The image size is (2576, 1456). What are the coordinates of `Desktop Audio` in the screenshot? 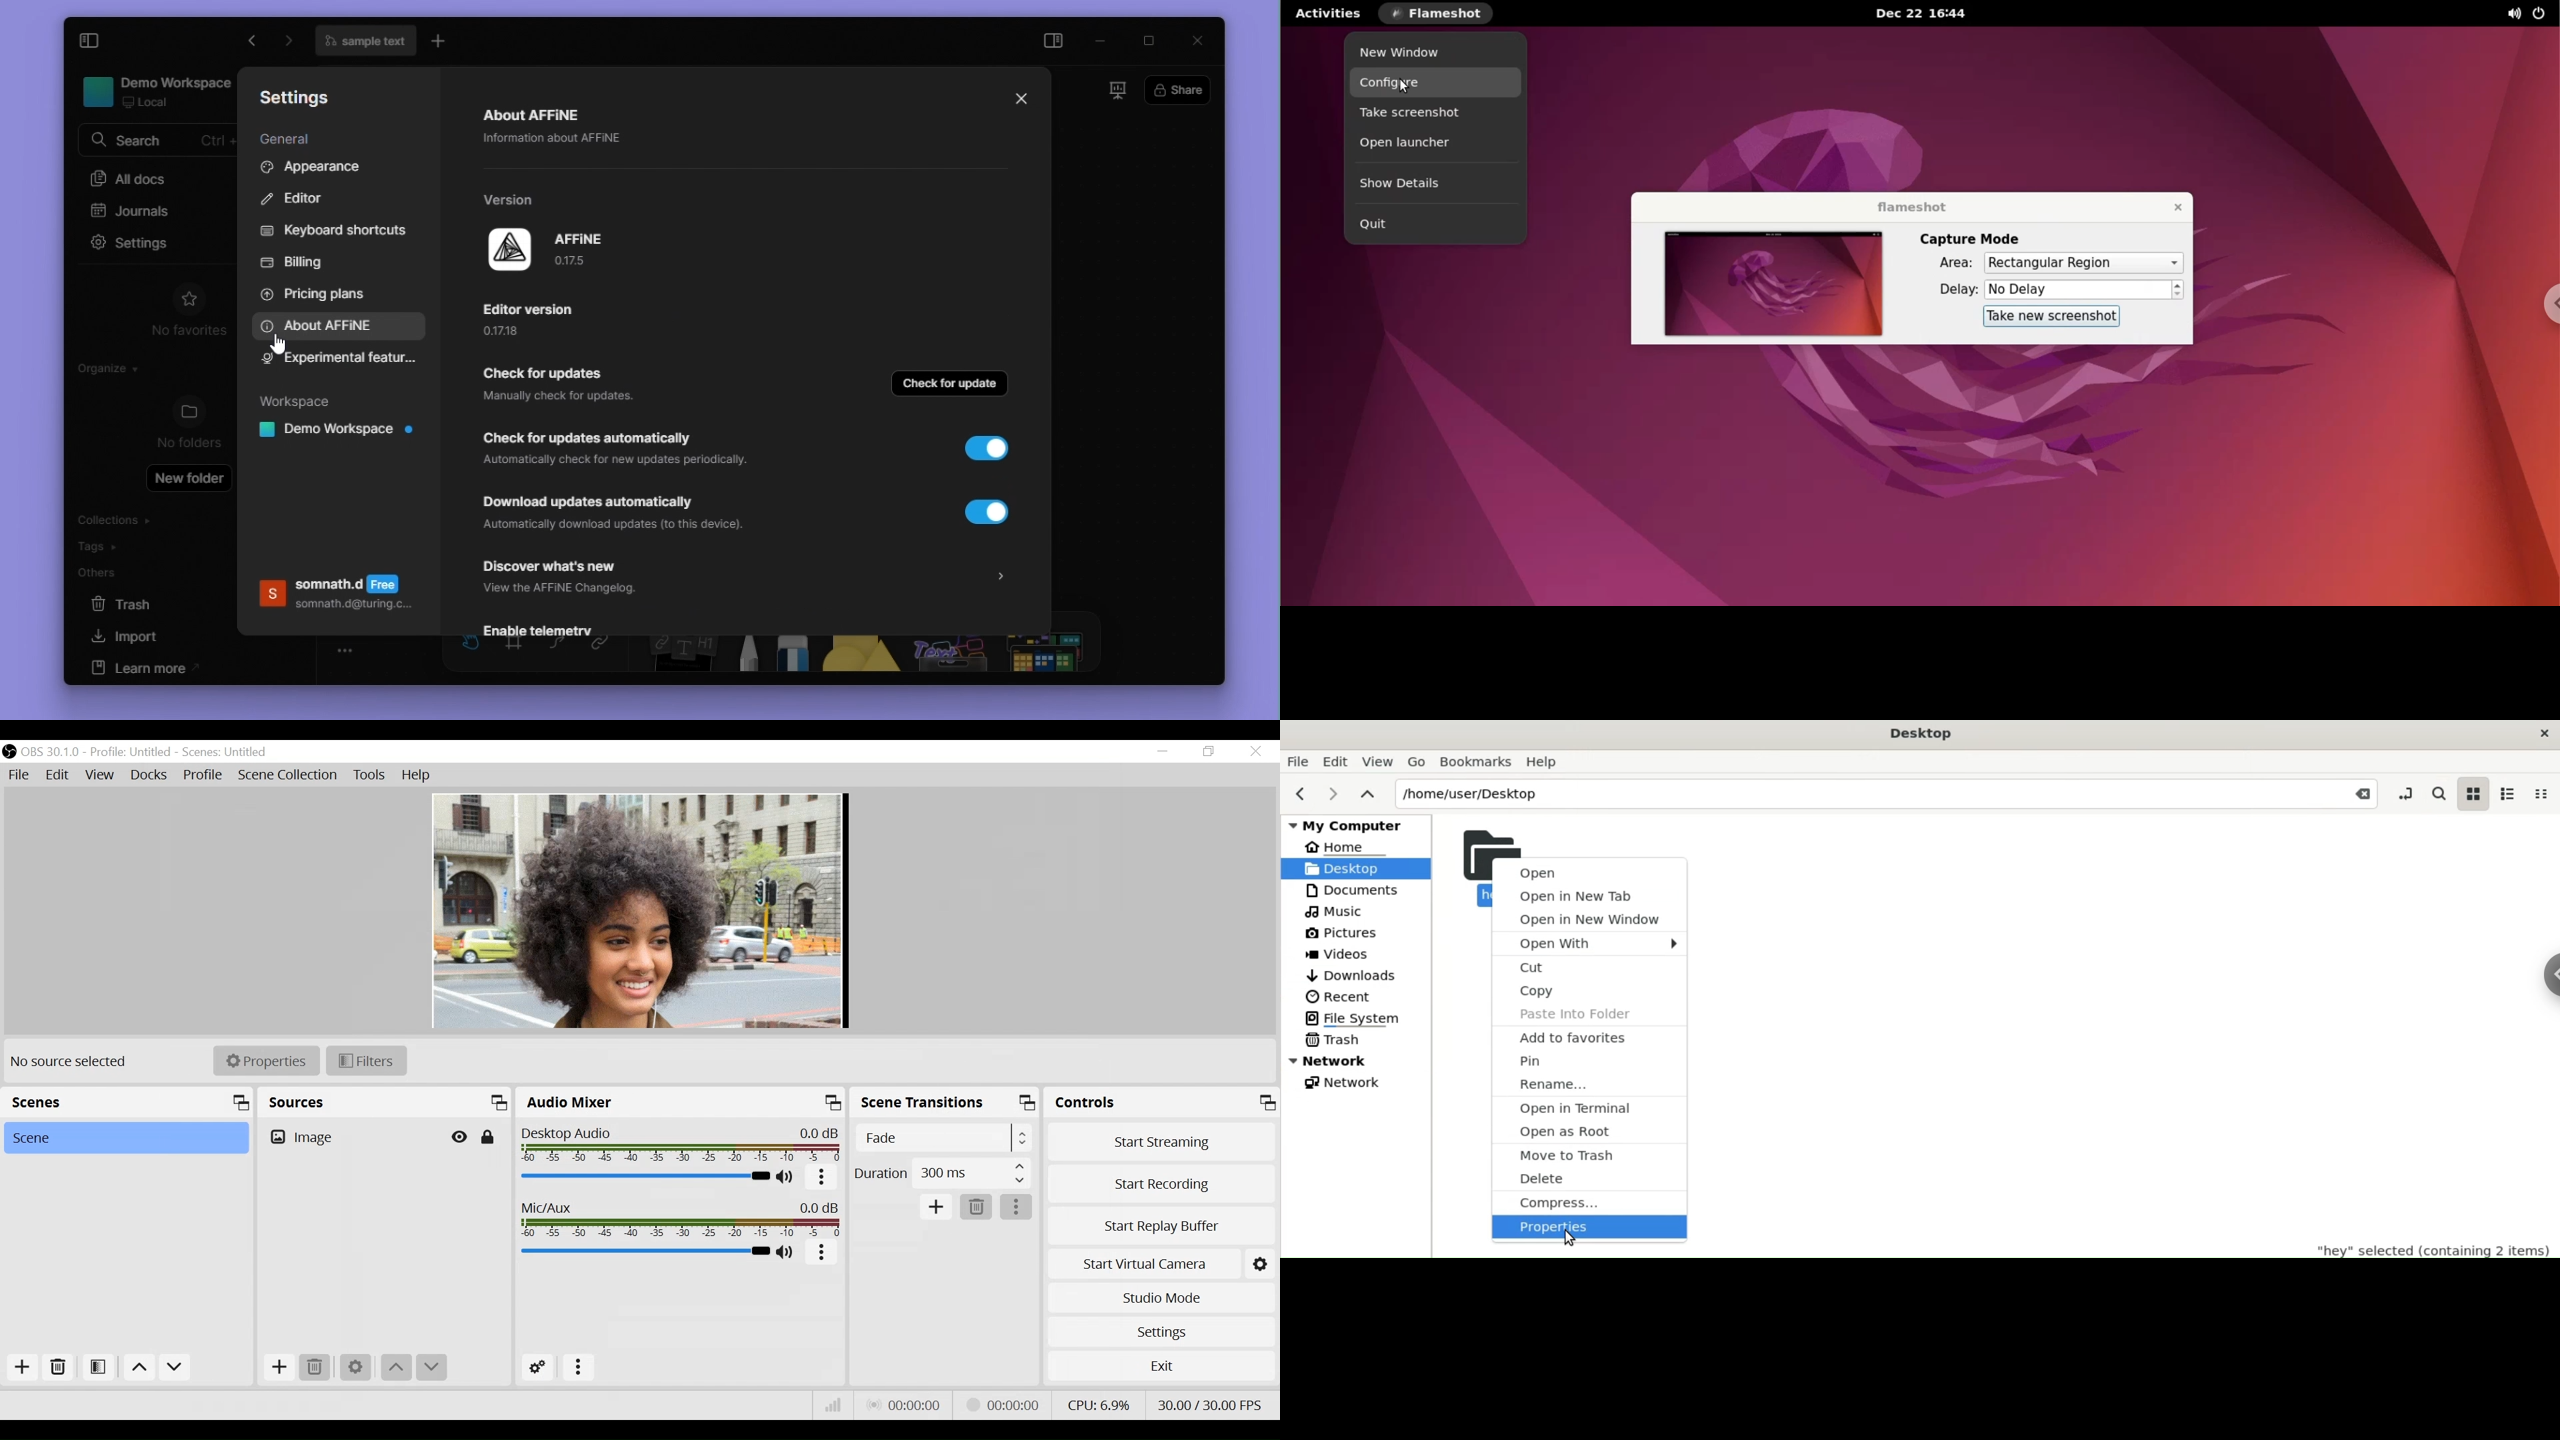 It's located at (681, 1143).